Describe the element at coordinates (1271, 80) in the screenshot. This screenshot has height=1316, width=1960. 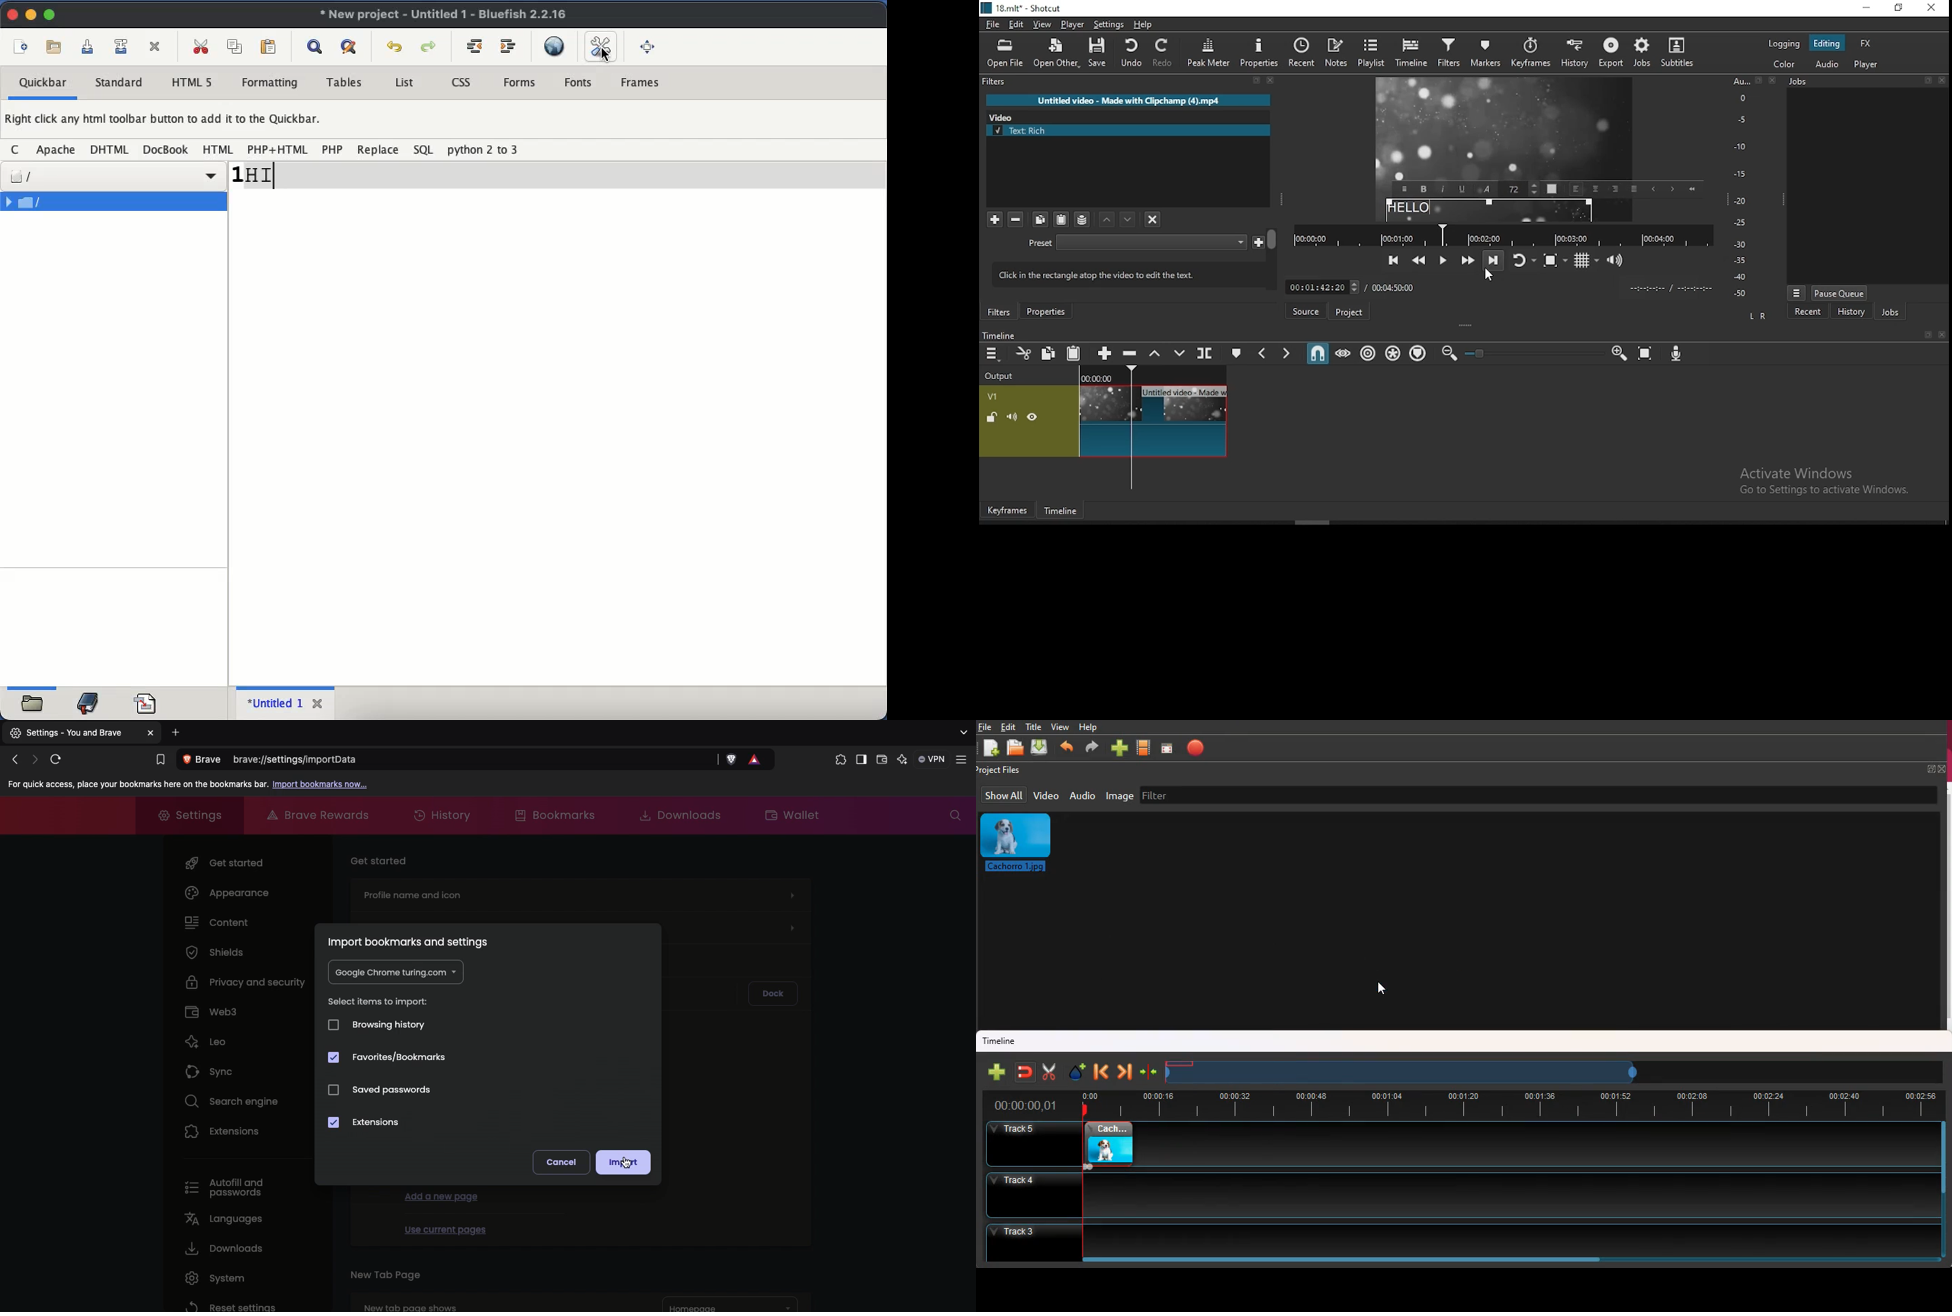
I see `Close` at that location.